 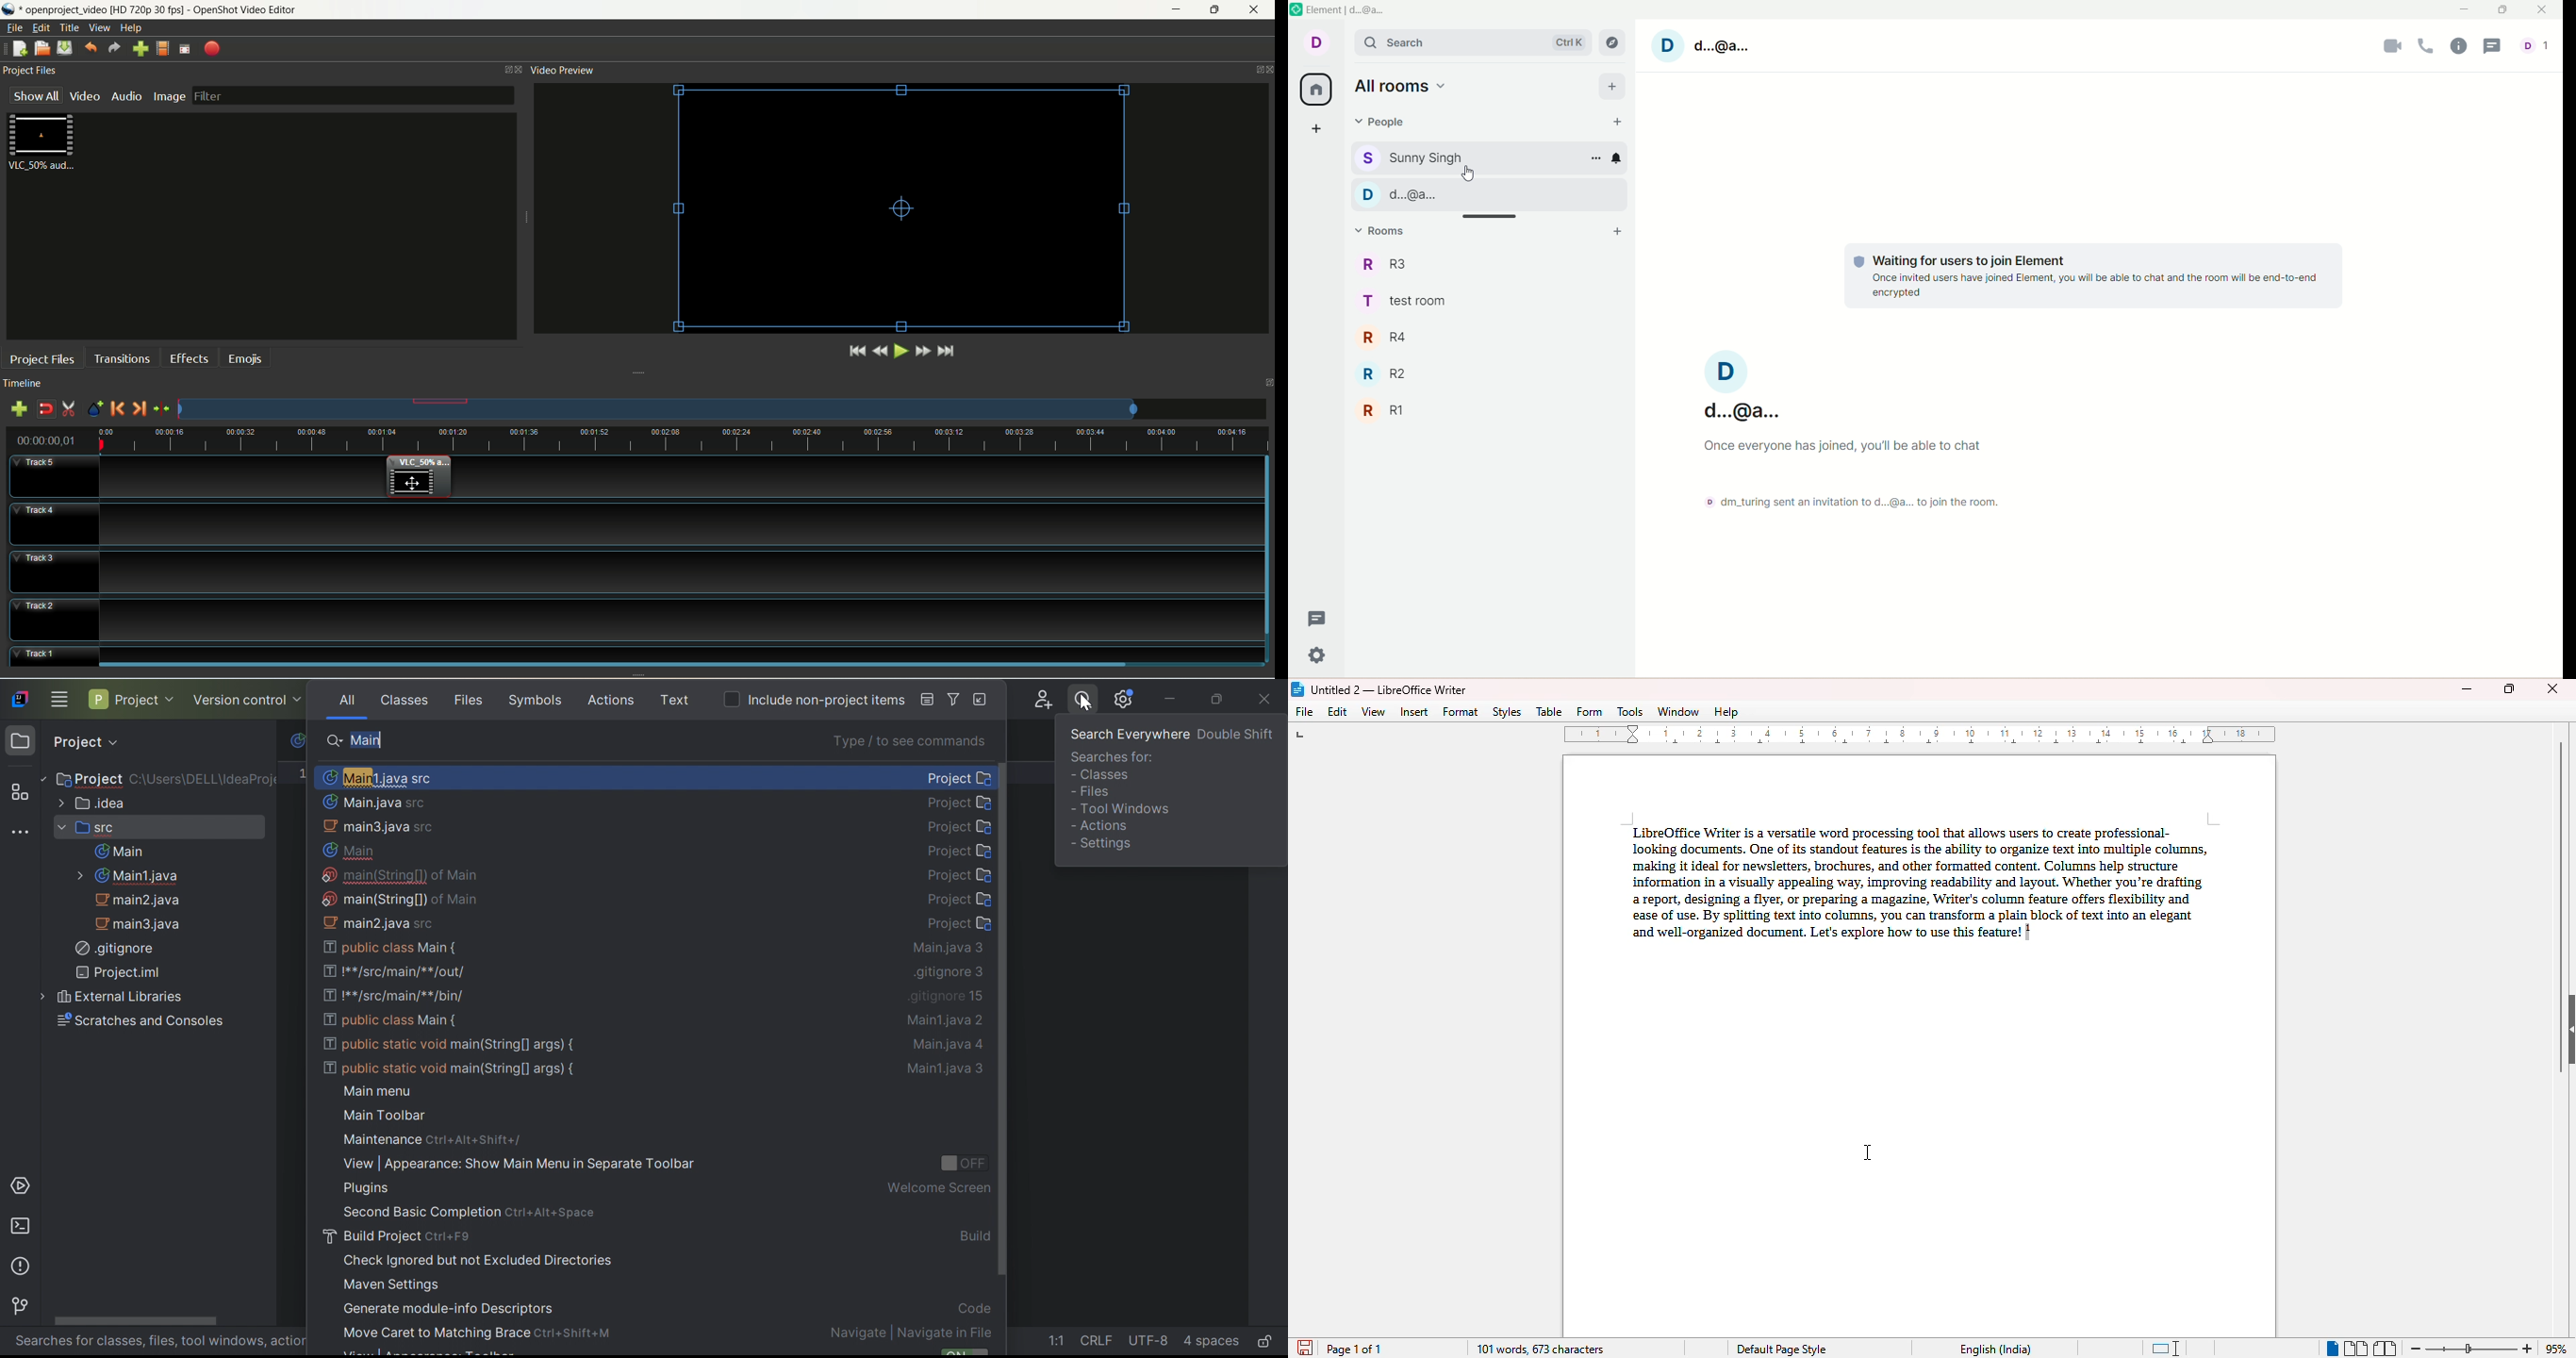 What do you see at coordinates (42, 358) in the screenshot?
I see `project files` at bounding box center [42, 358].